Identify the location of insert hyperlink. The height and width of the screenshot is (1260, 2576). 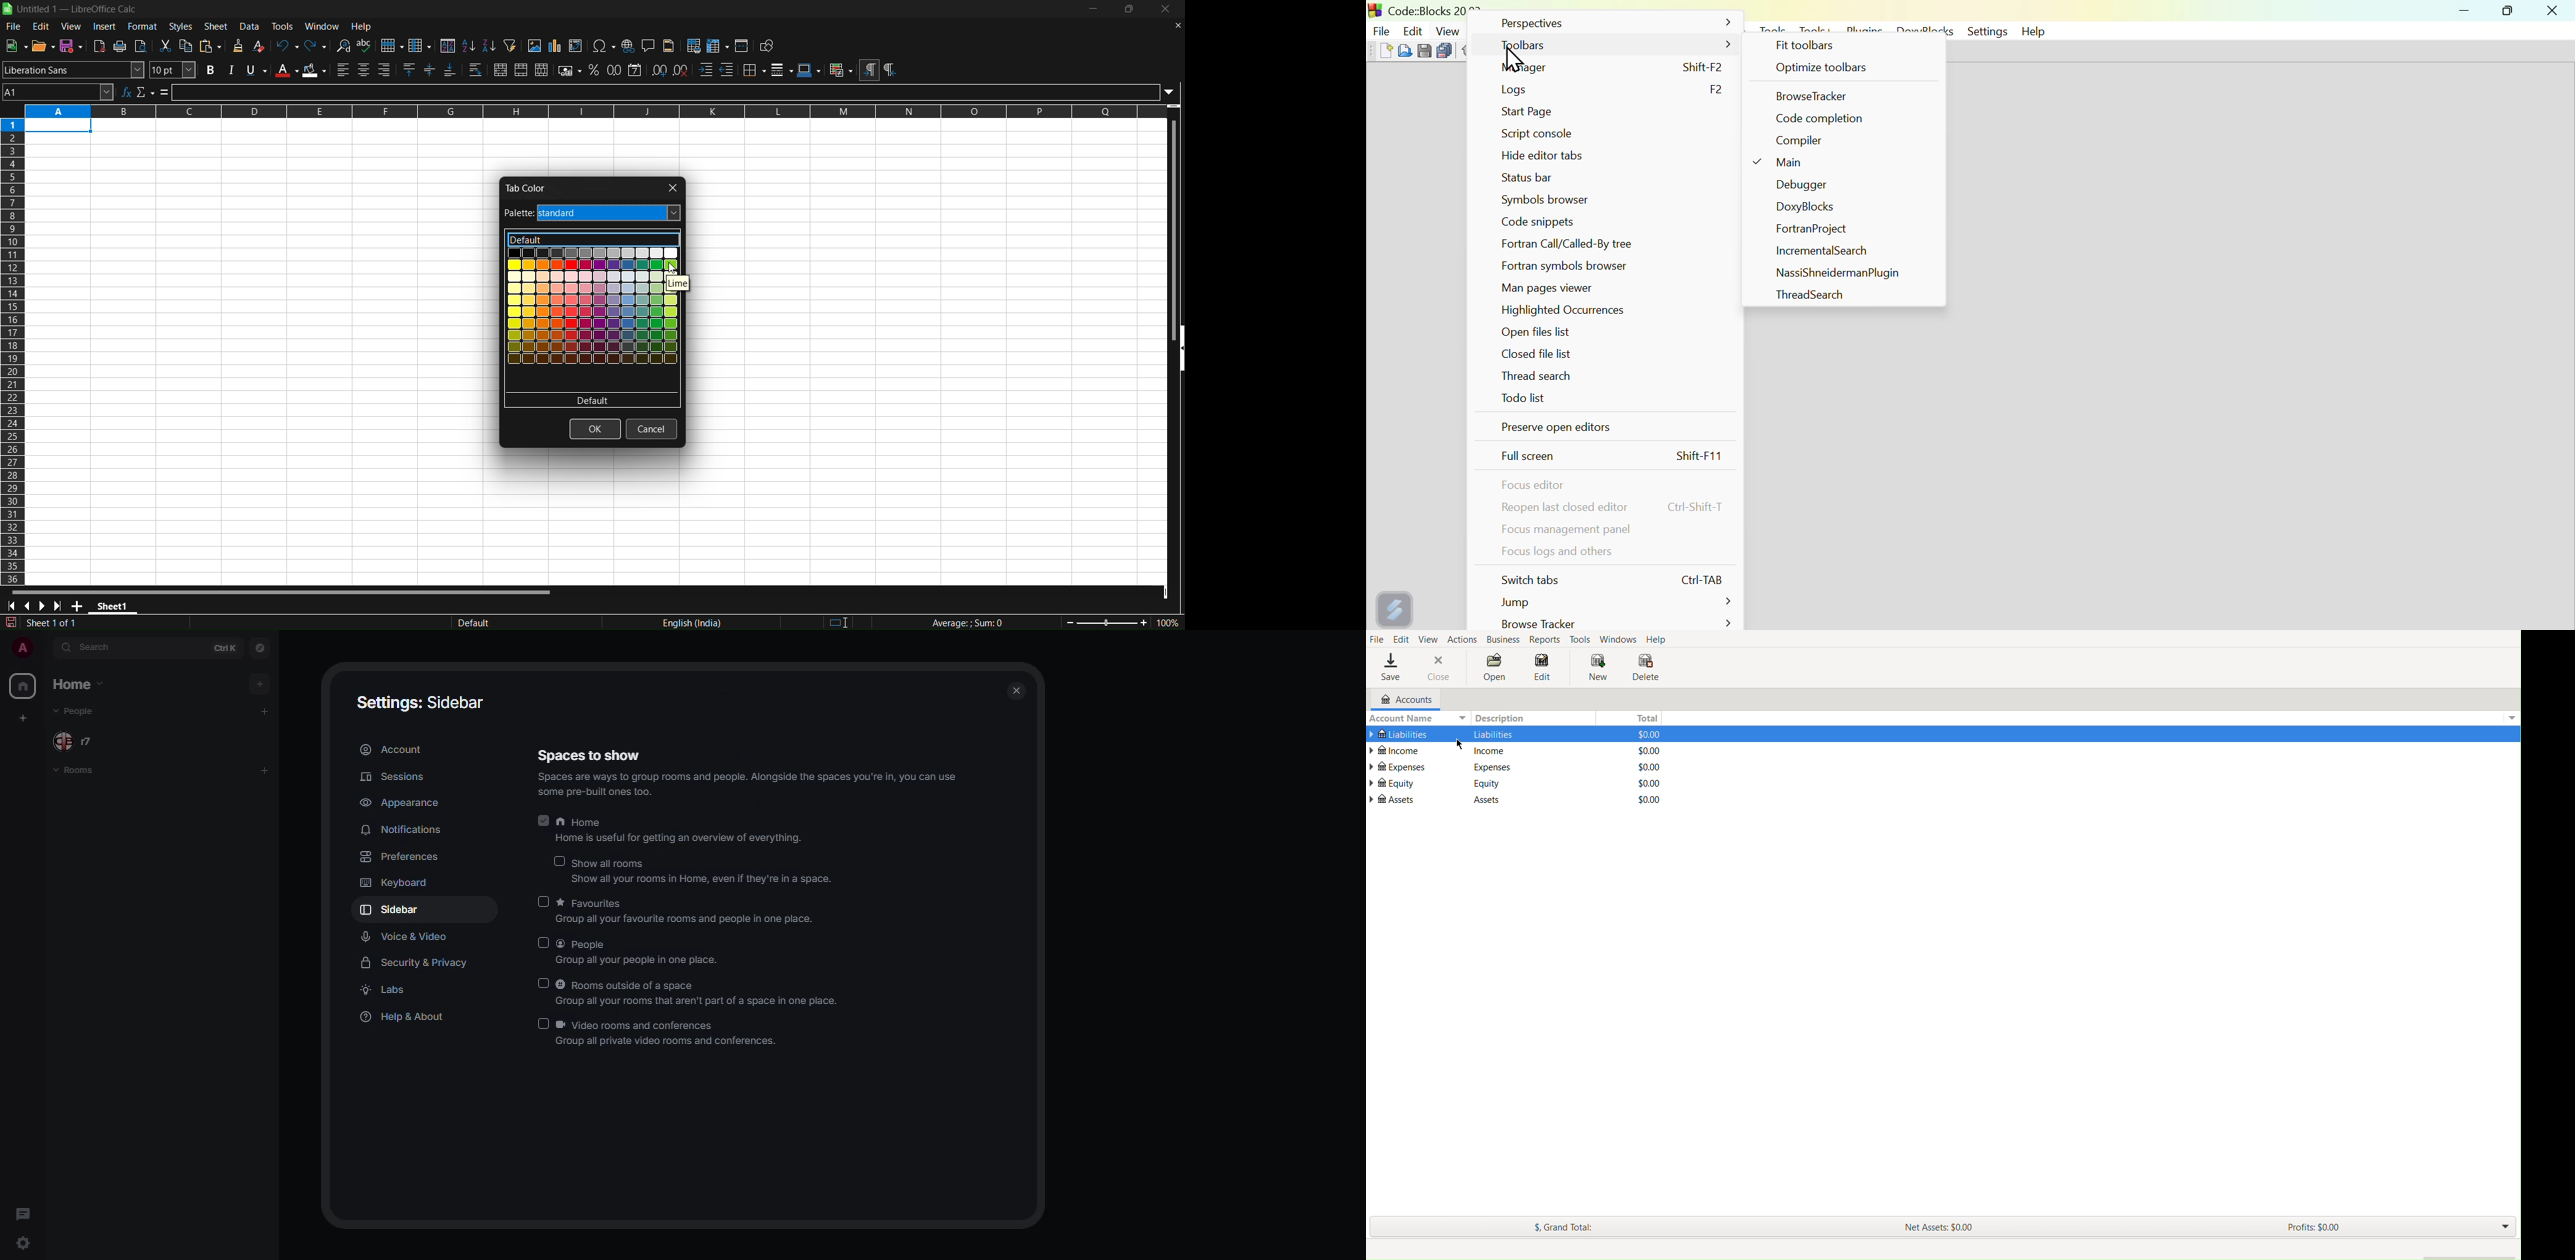
(629, 46).